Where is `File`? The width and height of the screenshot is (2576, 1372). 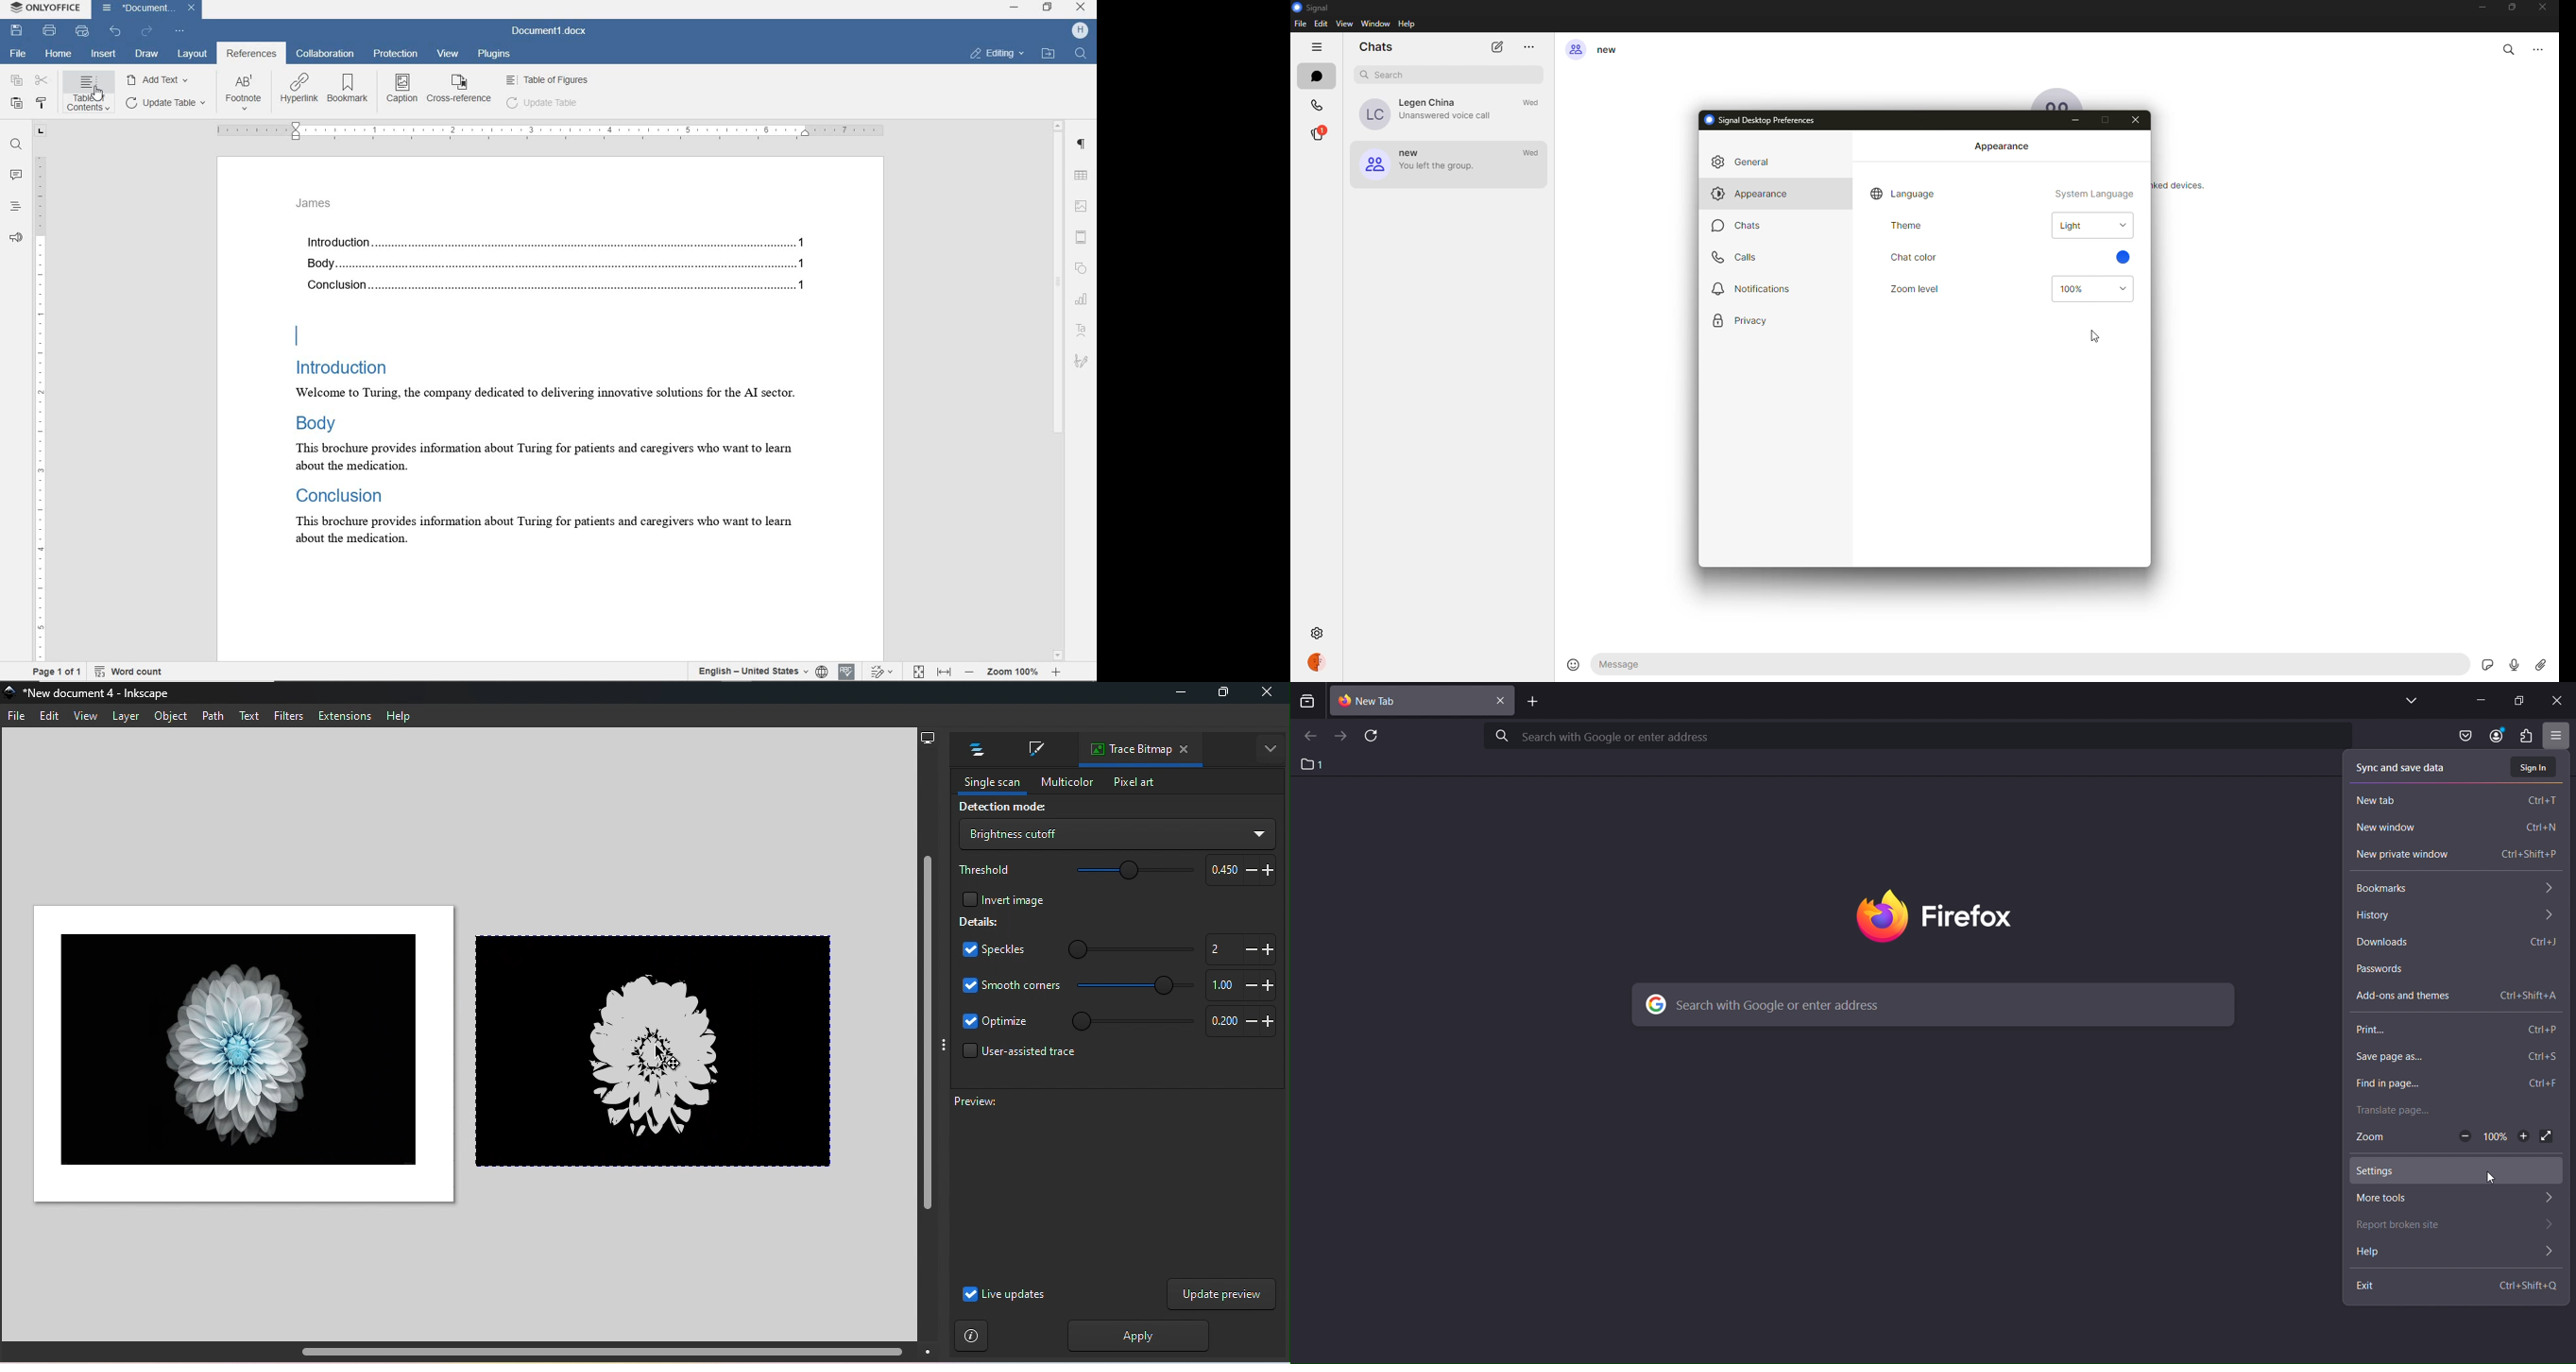 File is located at coordinates (19, 719).